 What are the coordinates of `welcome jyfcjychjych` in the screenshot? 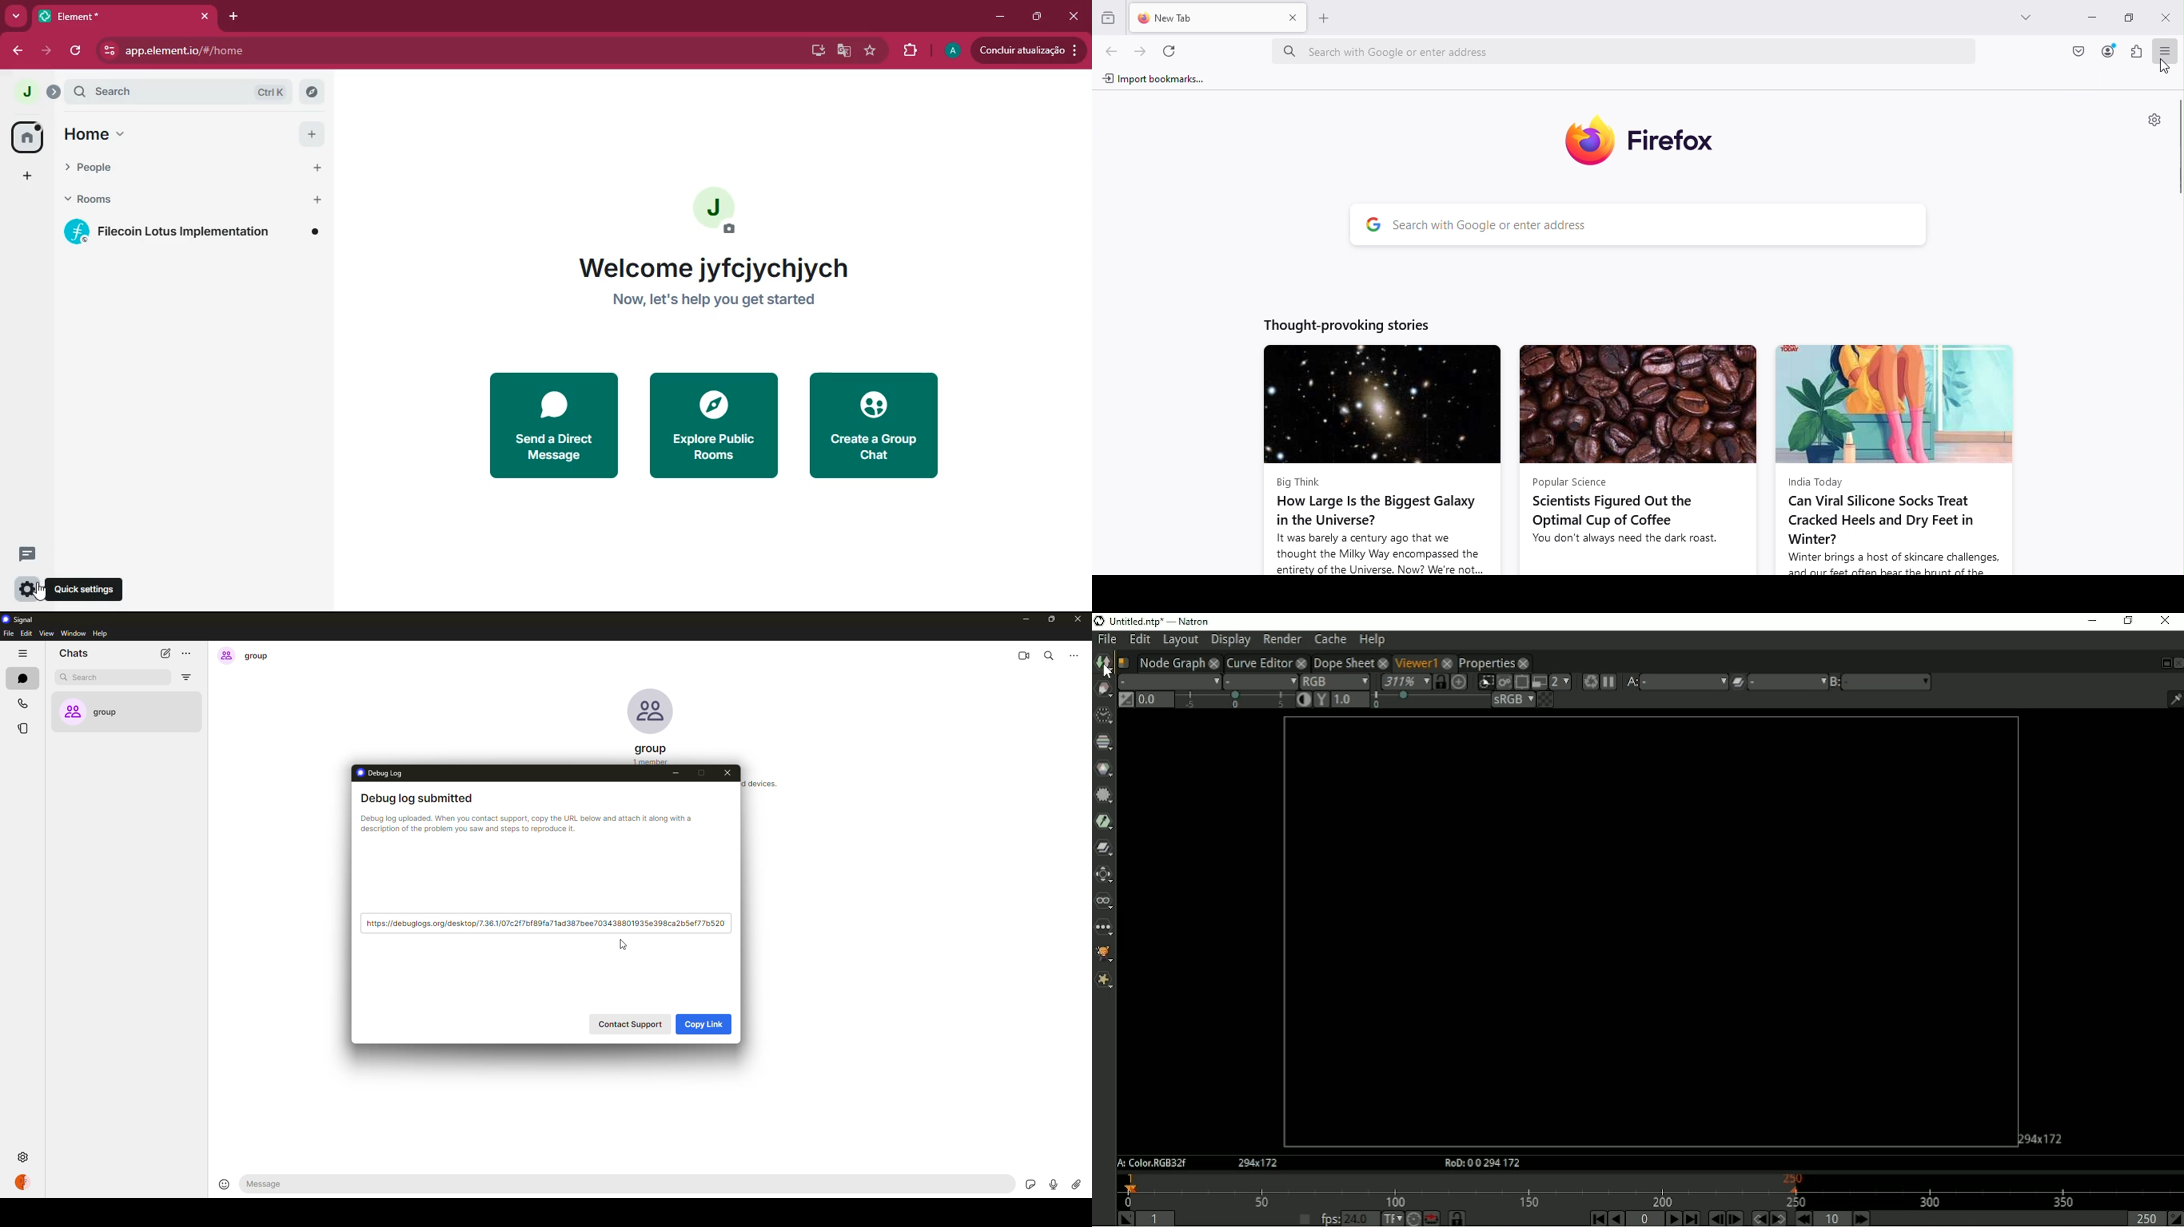 It's located at (713, 269).